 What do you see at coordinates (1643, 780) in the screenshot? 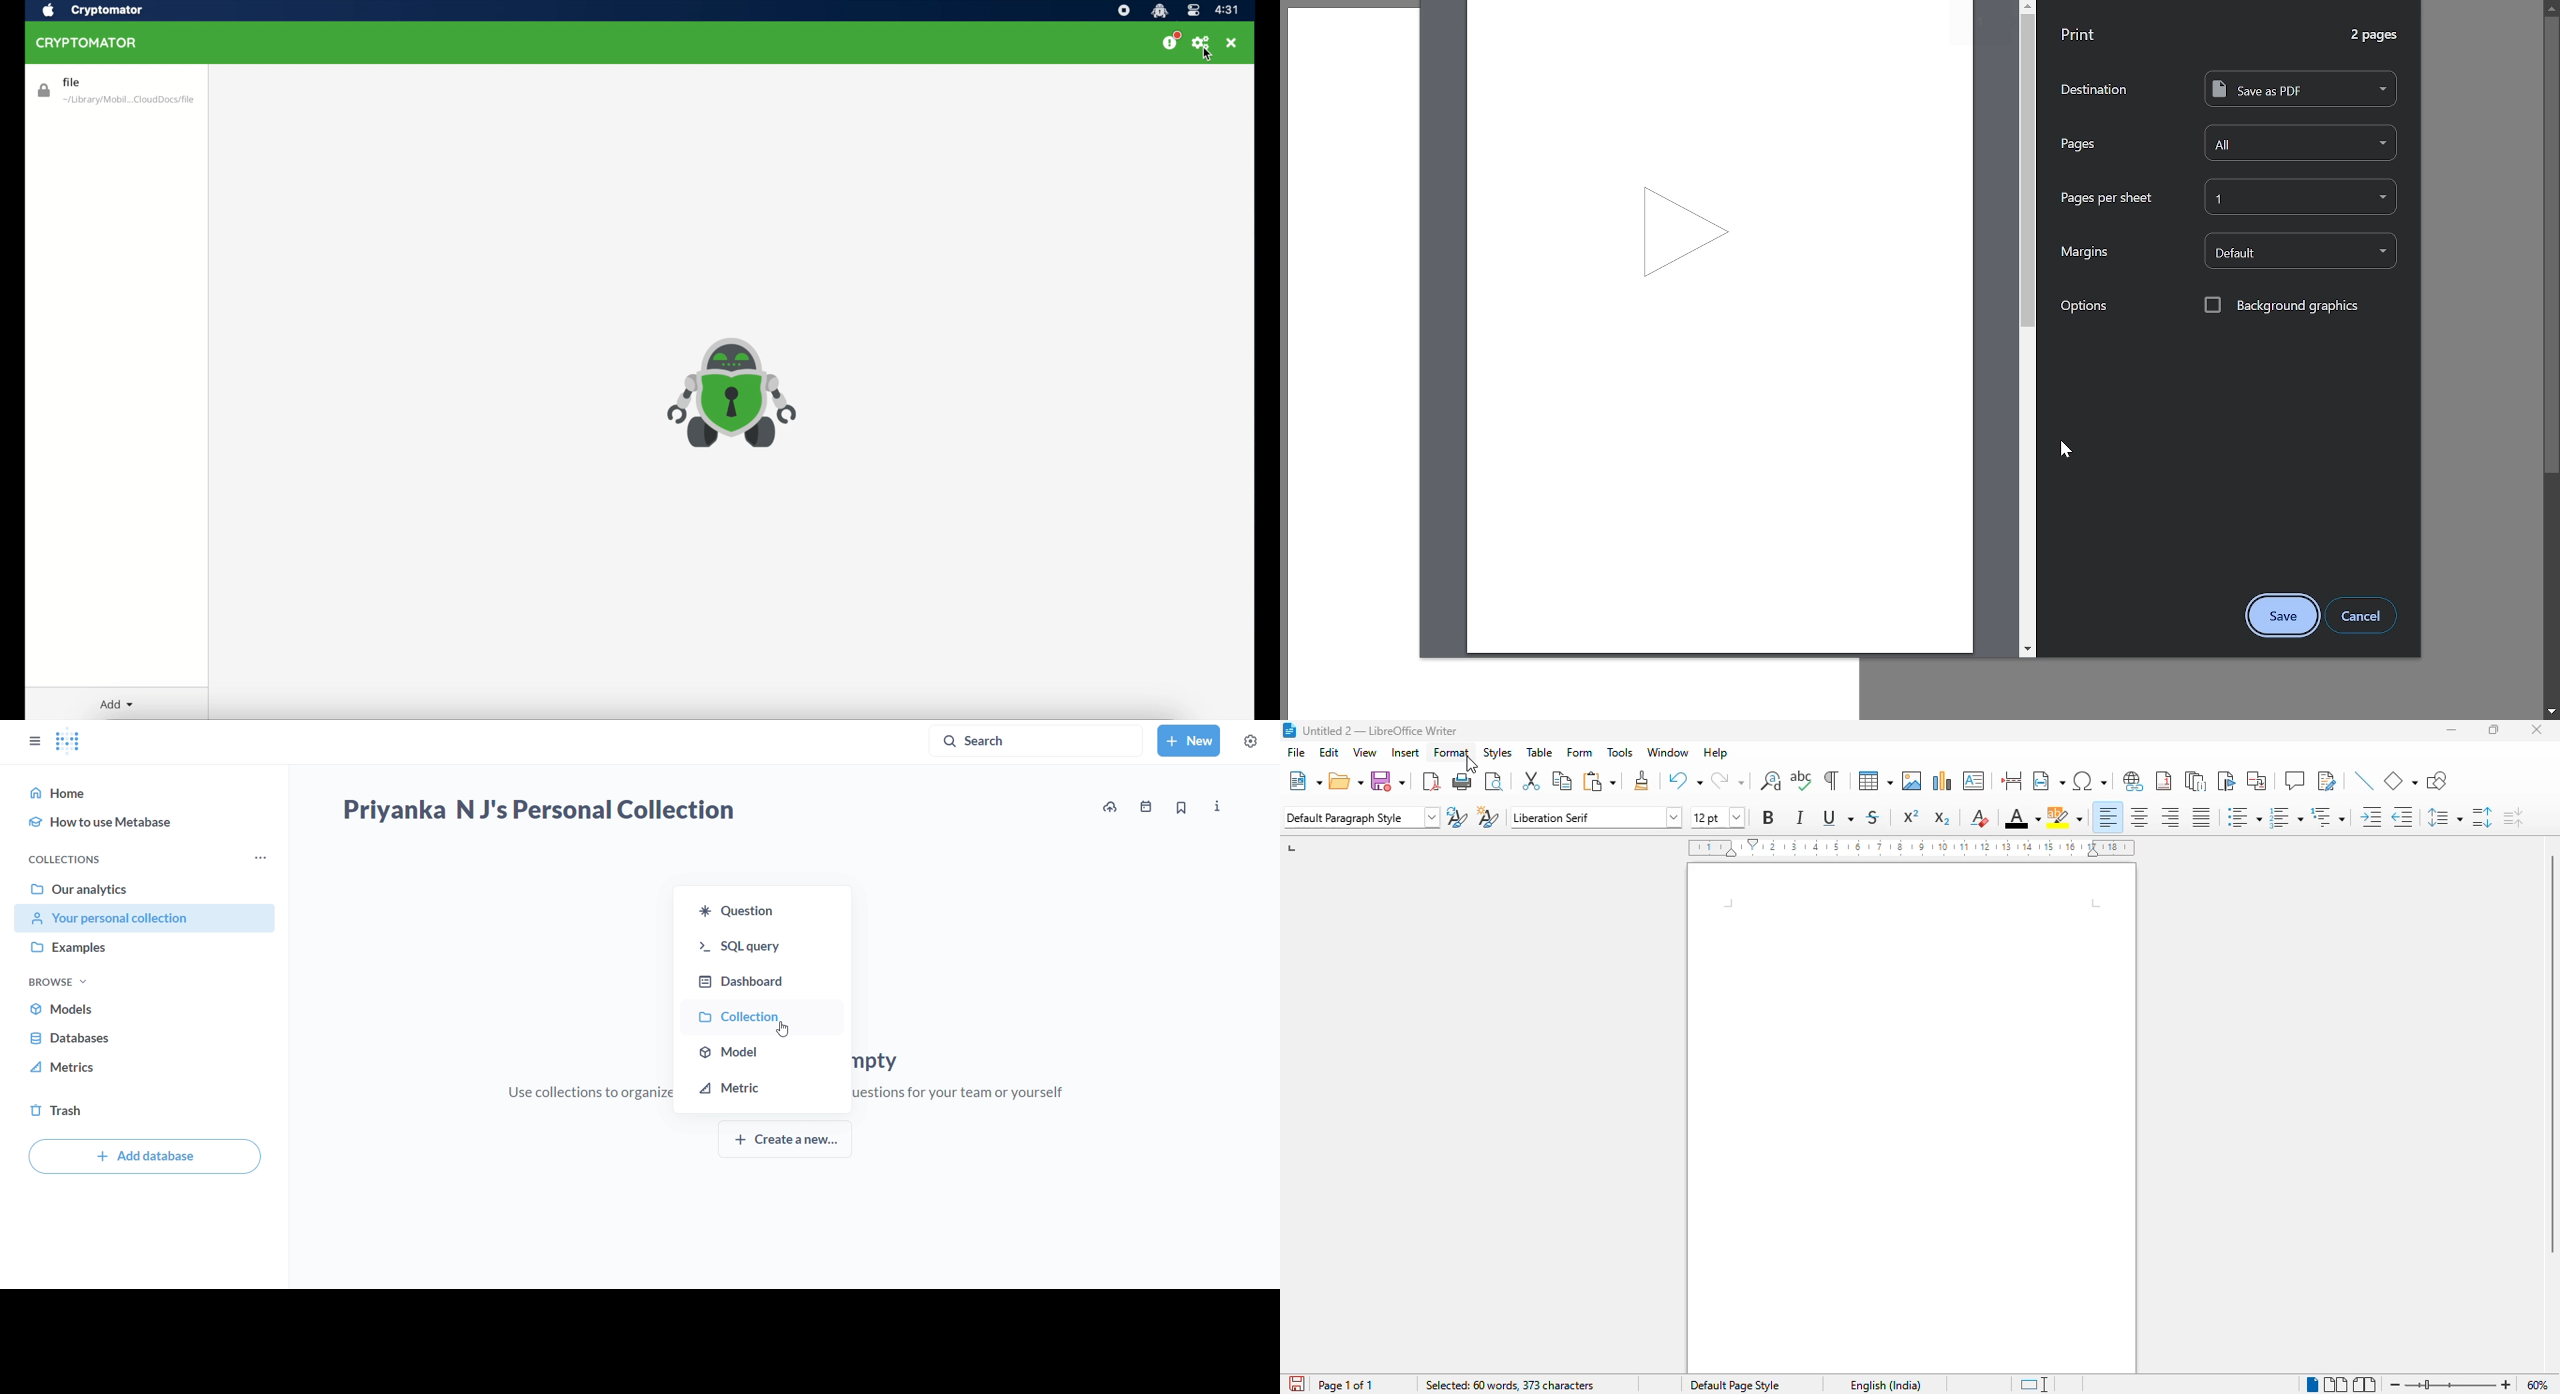
I see `clone formatting` at bounding box center [1643, 780].